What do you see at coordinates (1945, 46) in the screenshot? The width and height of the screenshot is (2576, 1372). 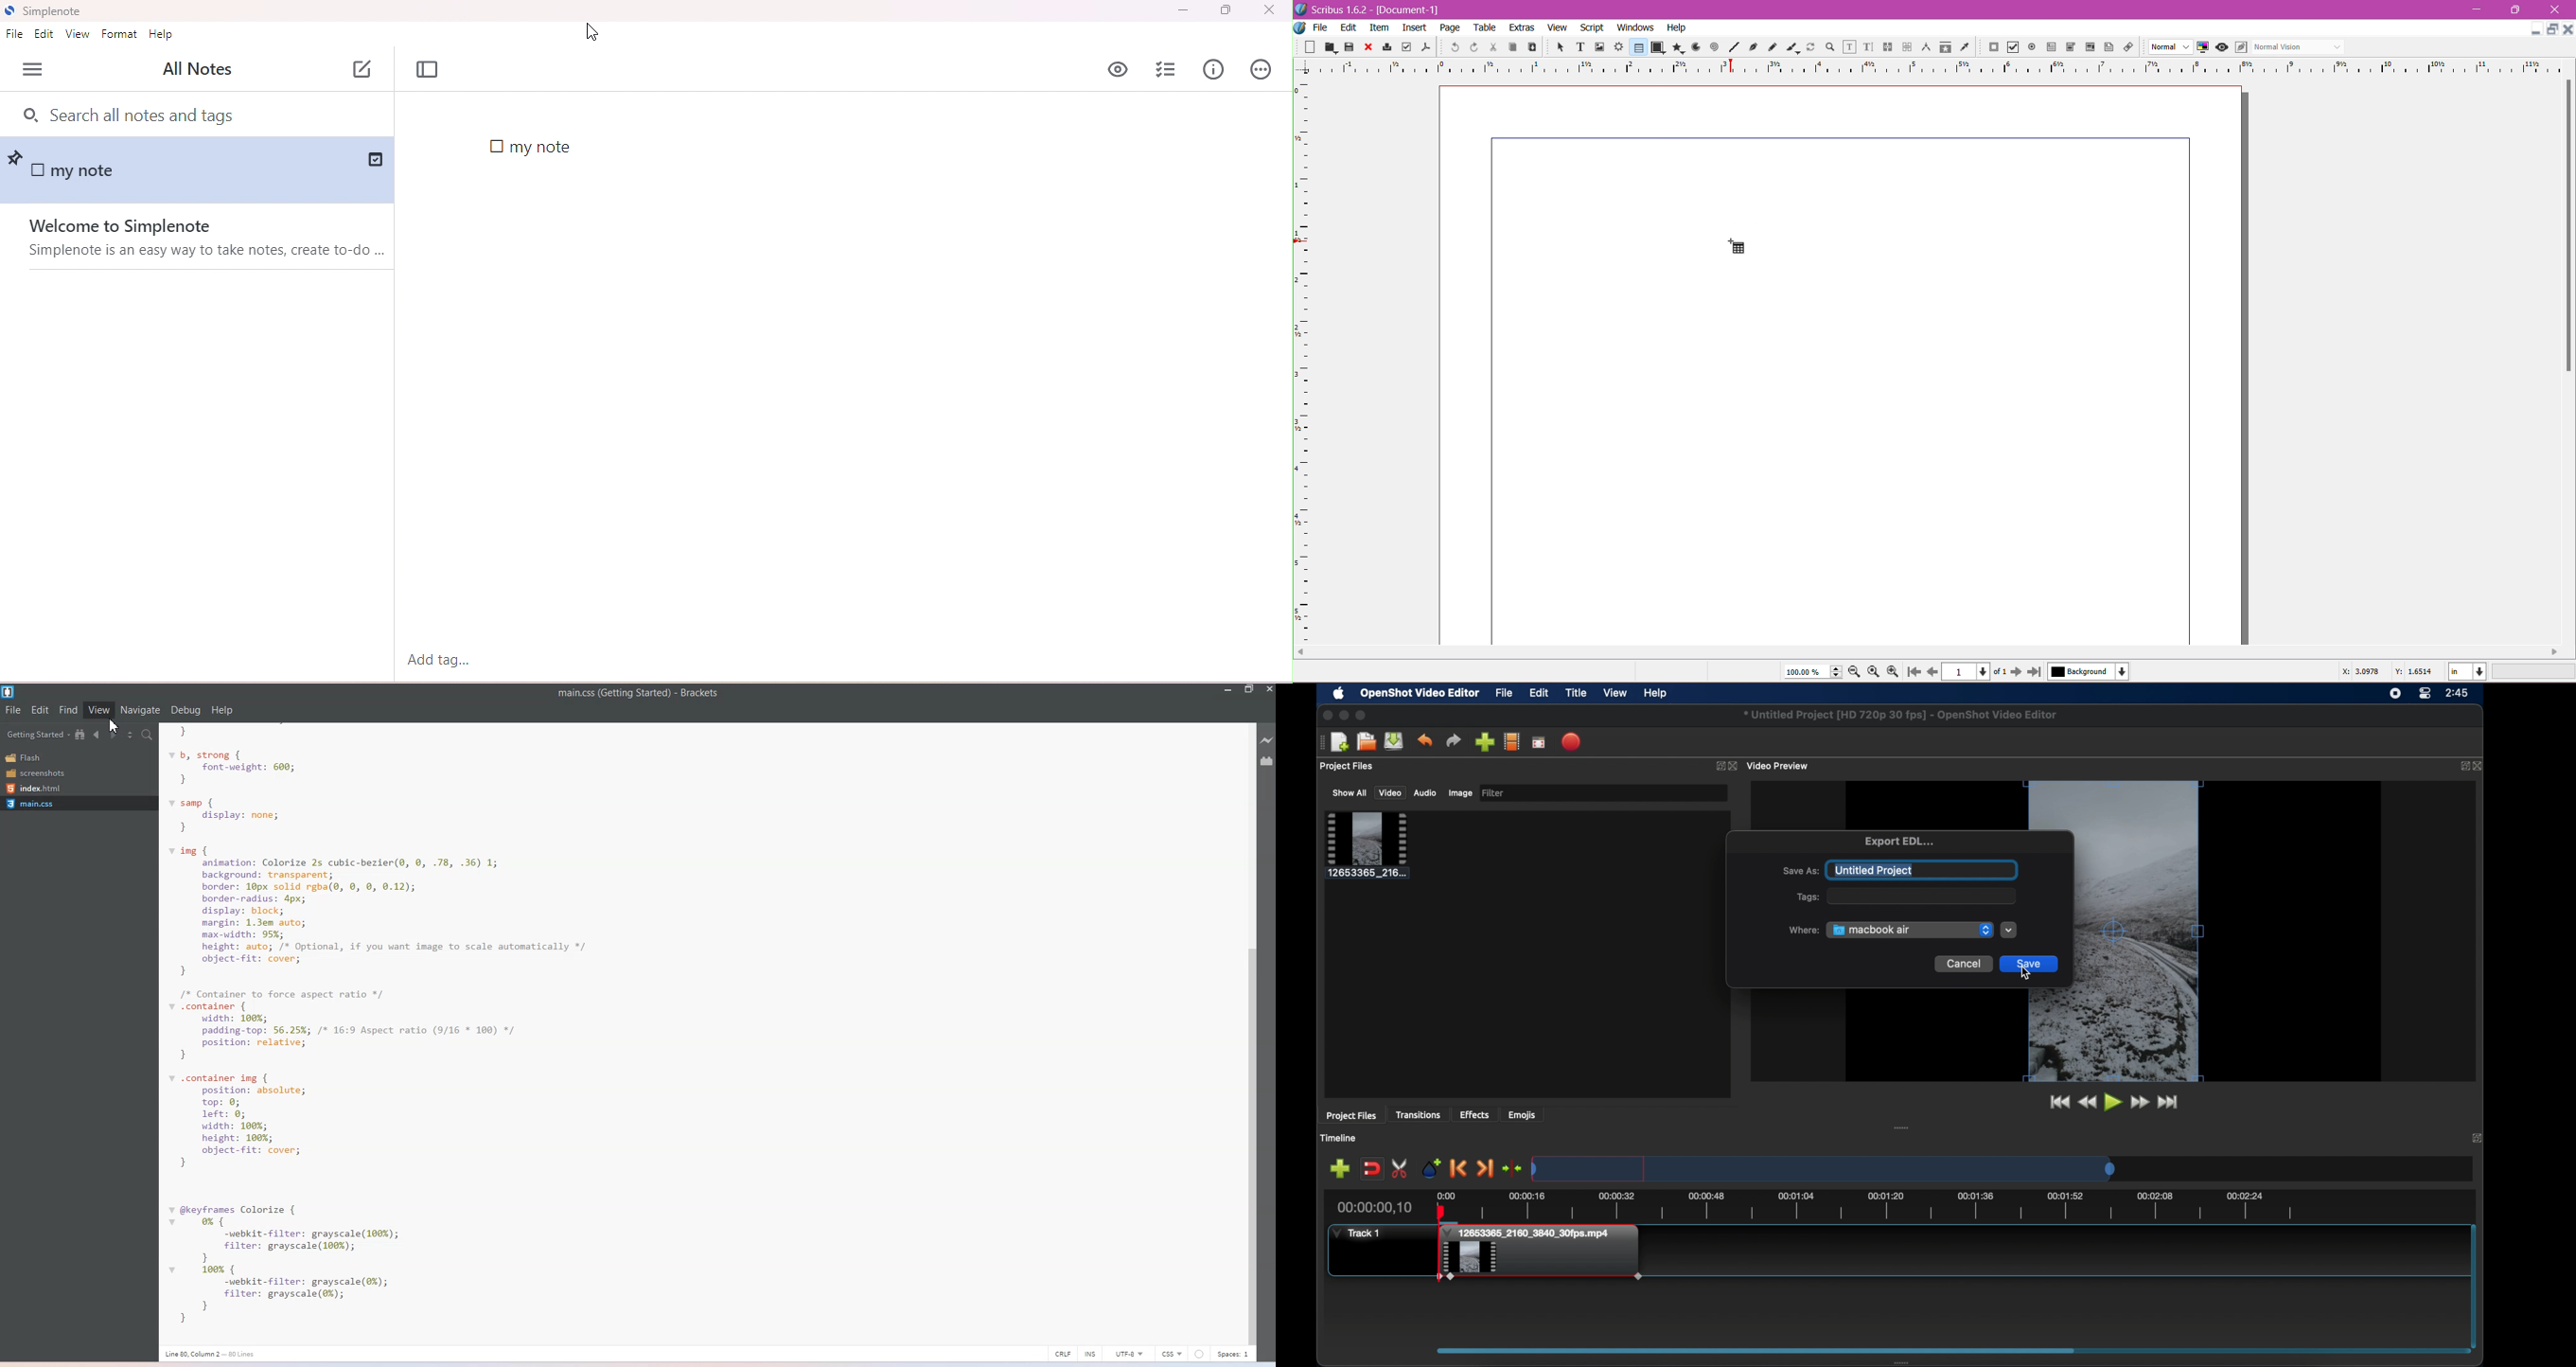 I see `Copy Item Properties` at bounding box center [1945, 46].